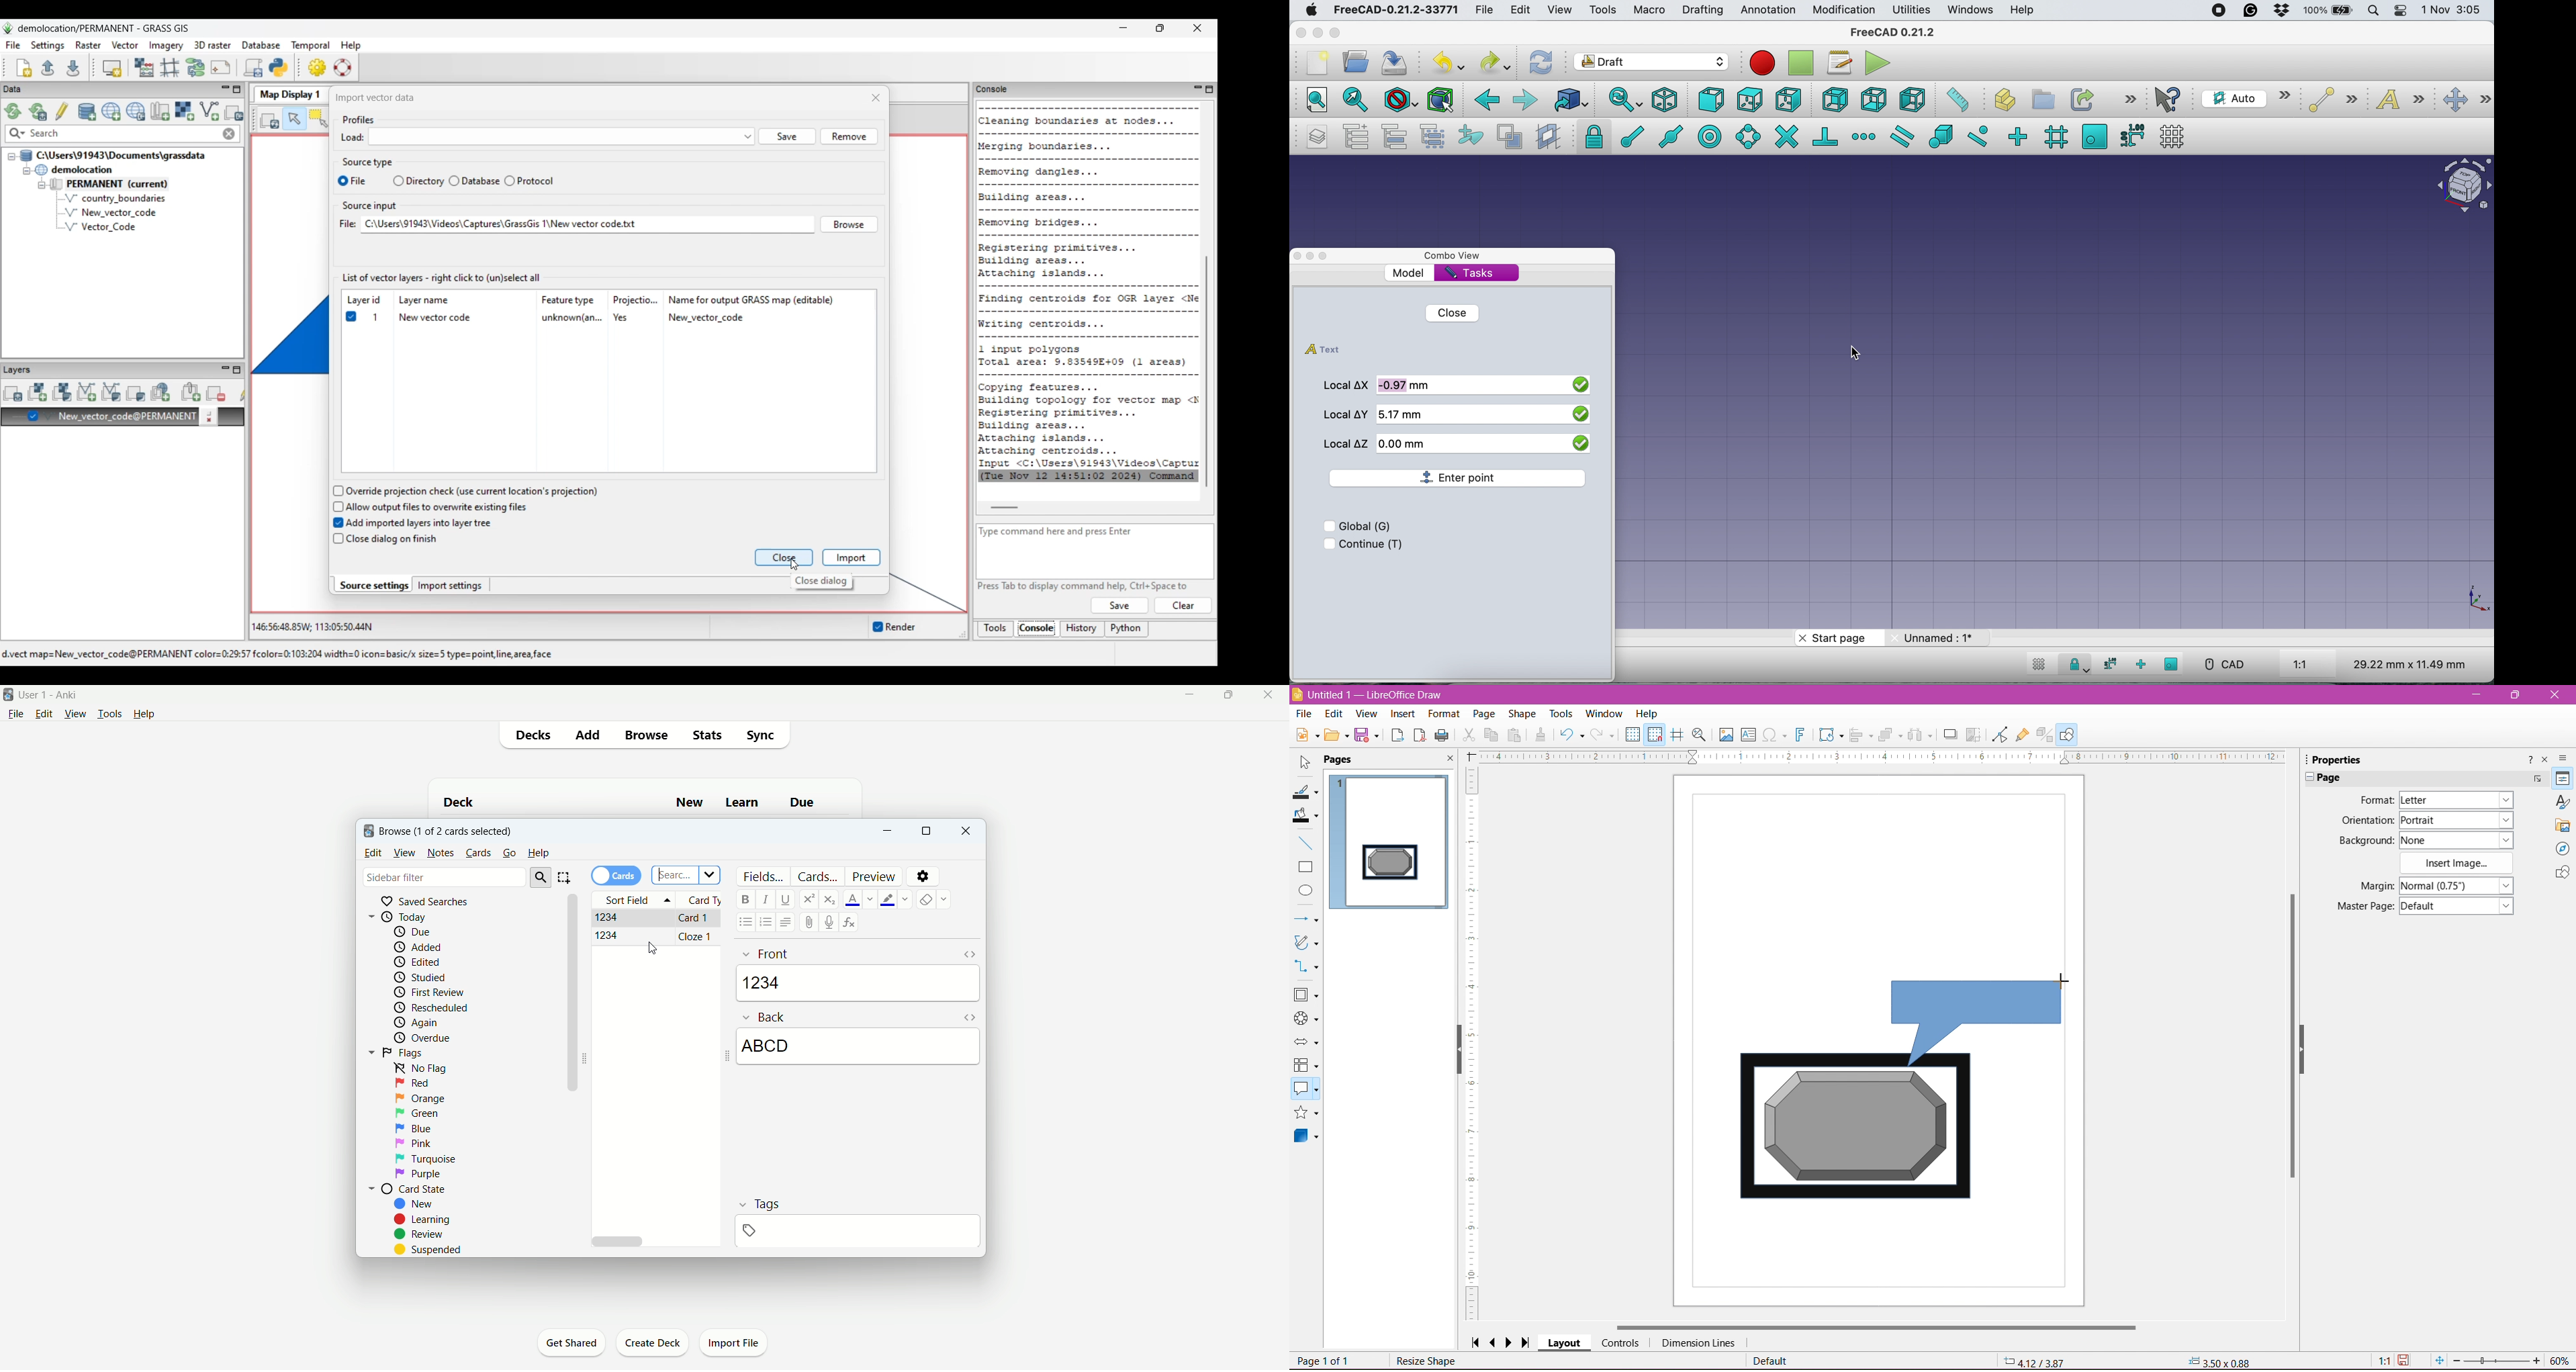 Image resolution: width=2576 pixels, height=1372 pixels. Describe the element at coordinates (1307, 1138) in the screenshot. I see `3D Objects` at that location.